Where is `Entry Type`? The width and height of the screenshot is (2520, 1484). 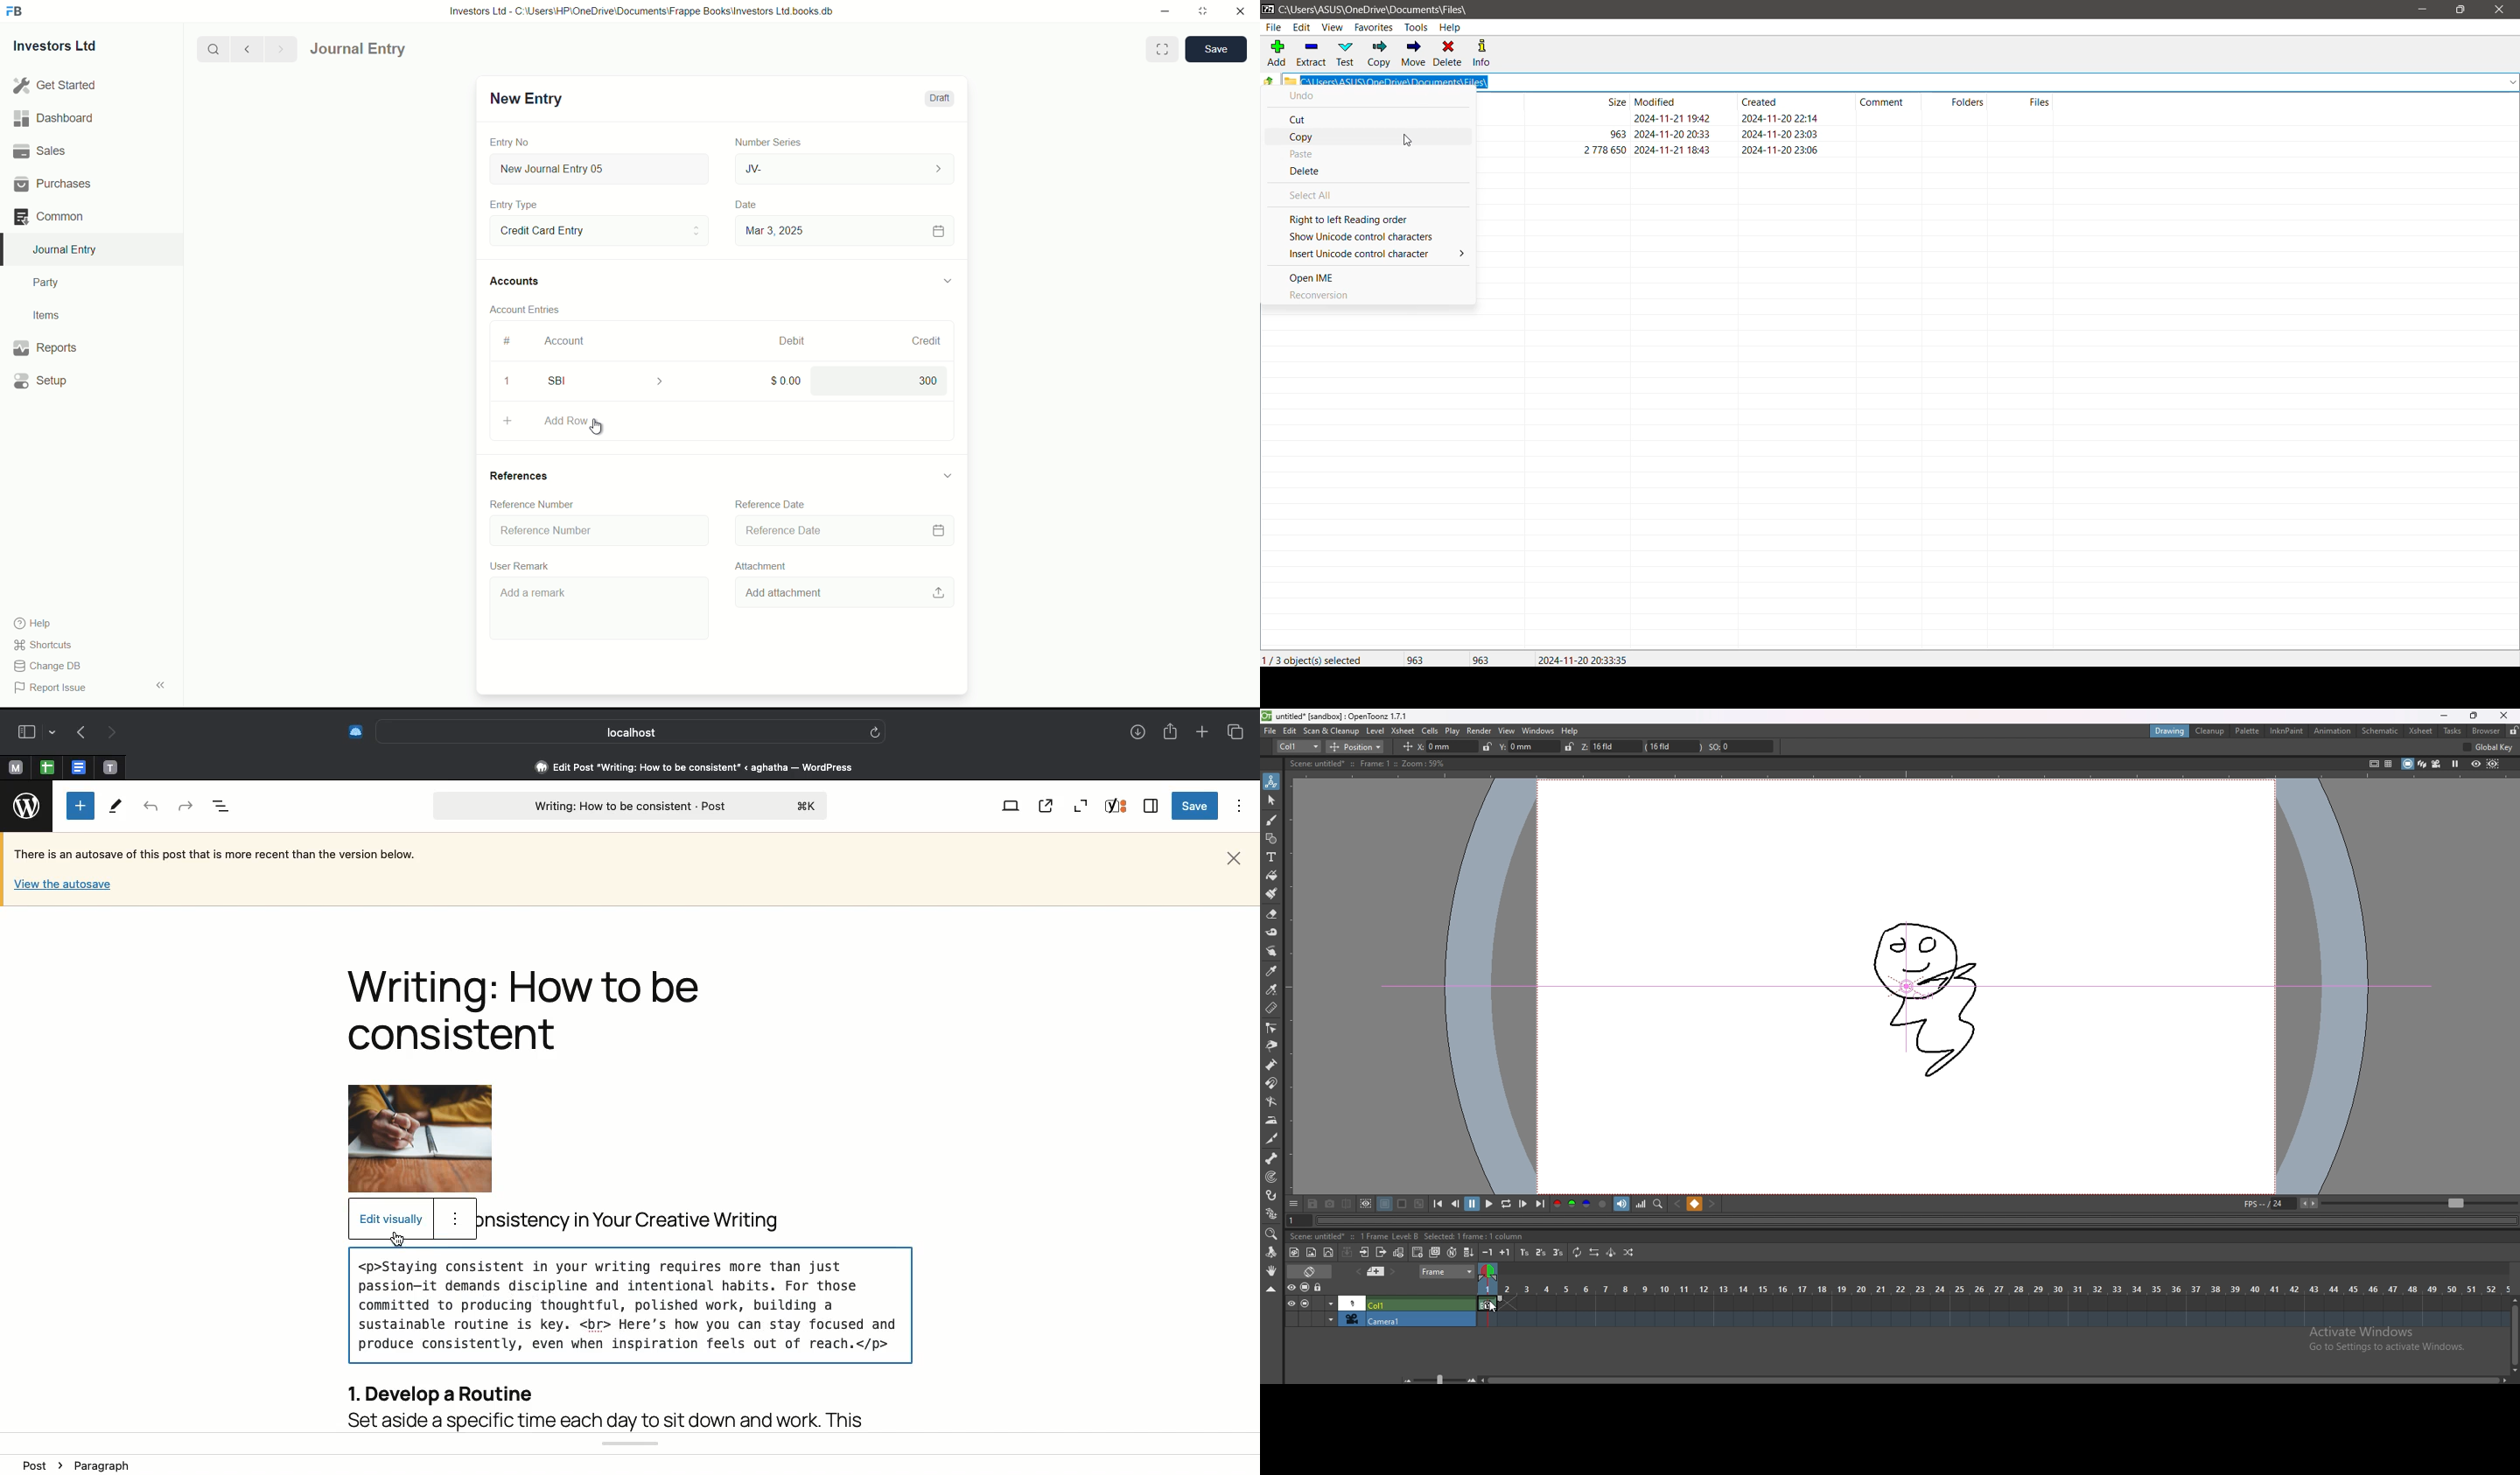
Entry Type is located at coordinates (598, 230).